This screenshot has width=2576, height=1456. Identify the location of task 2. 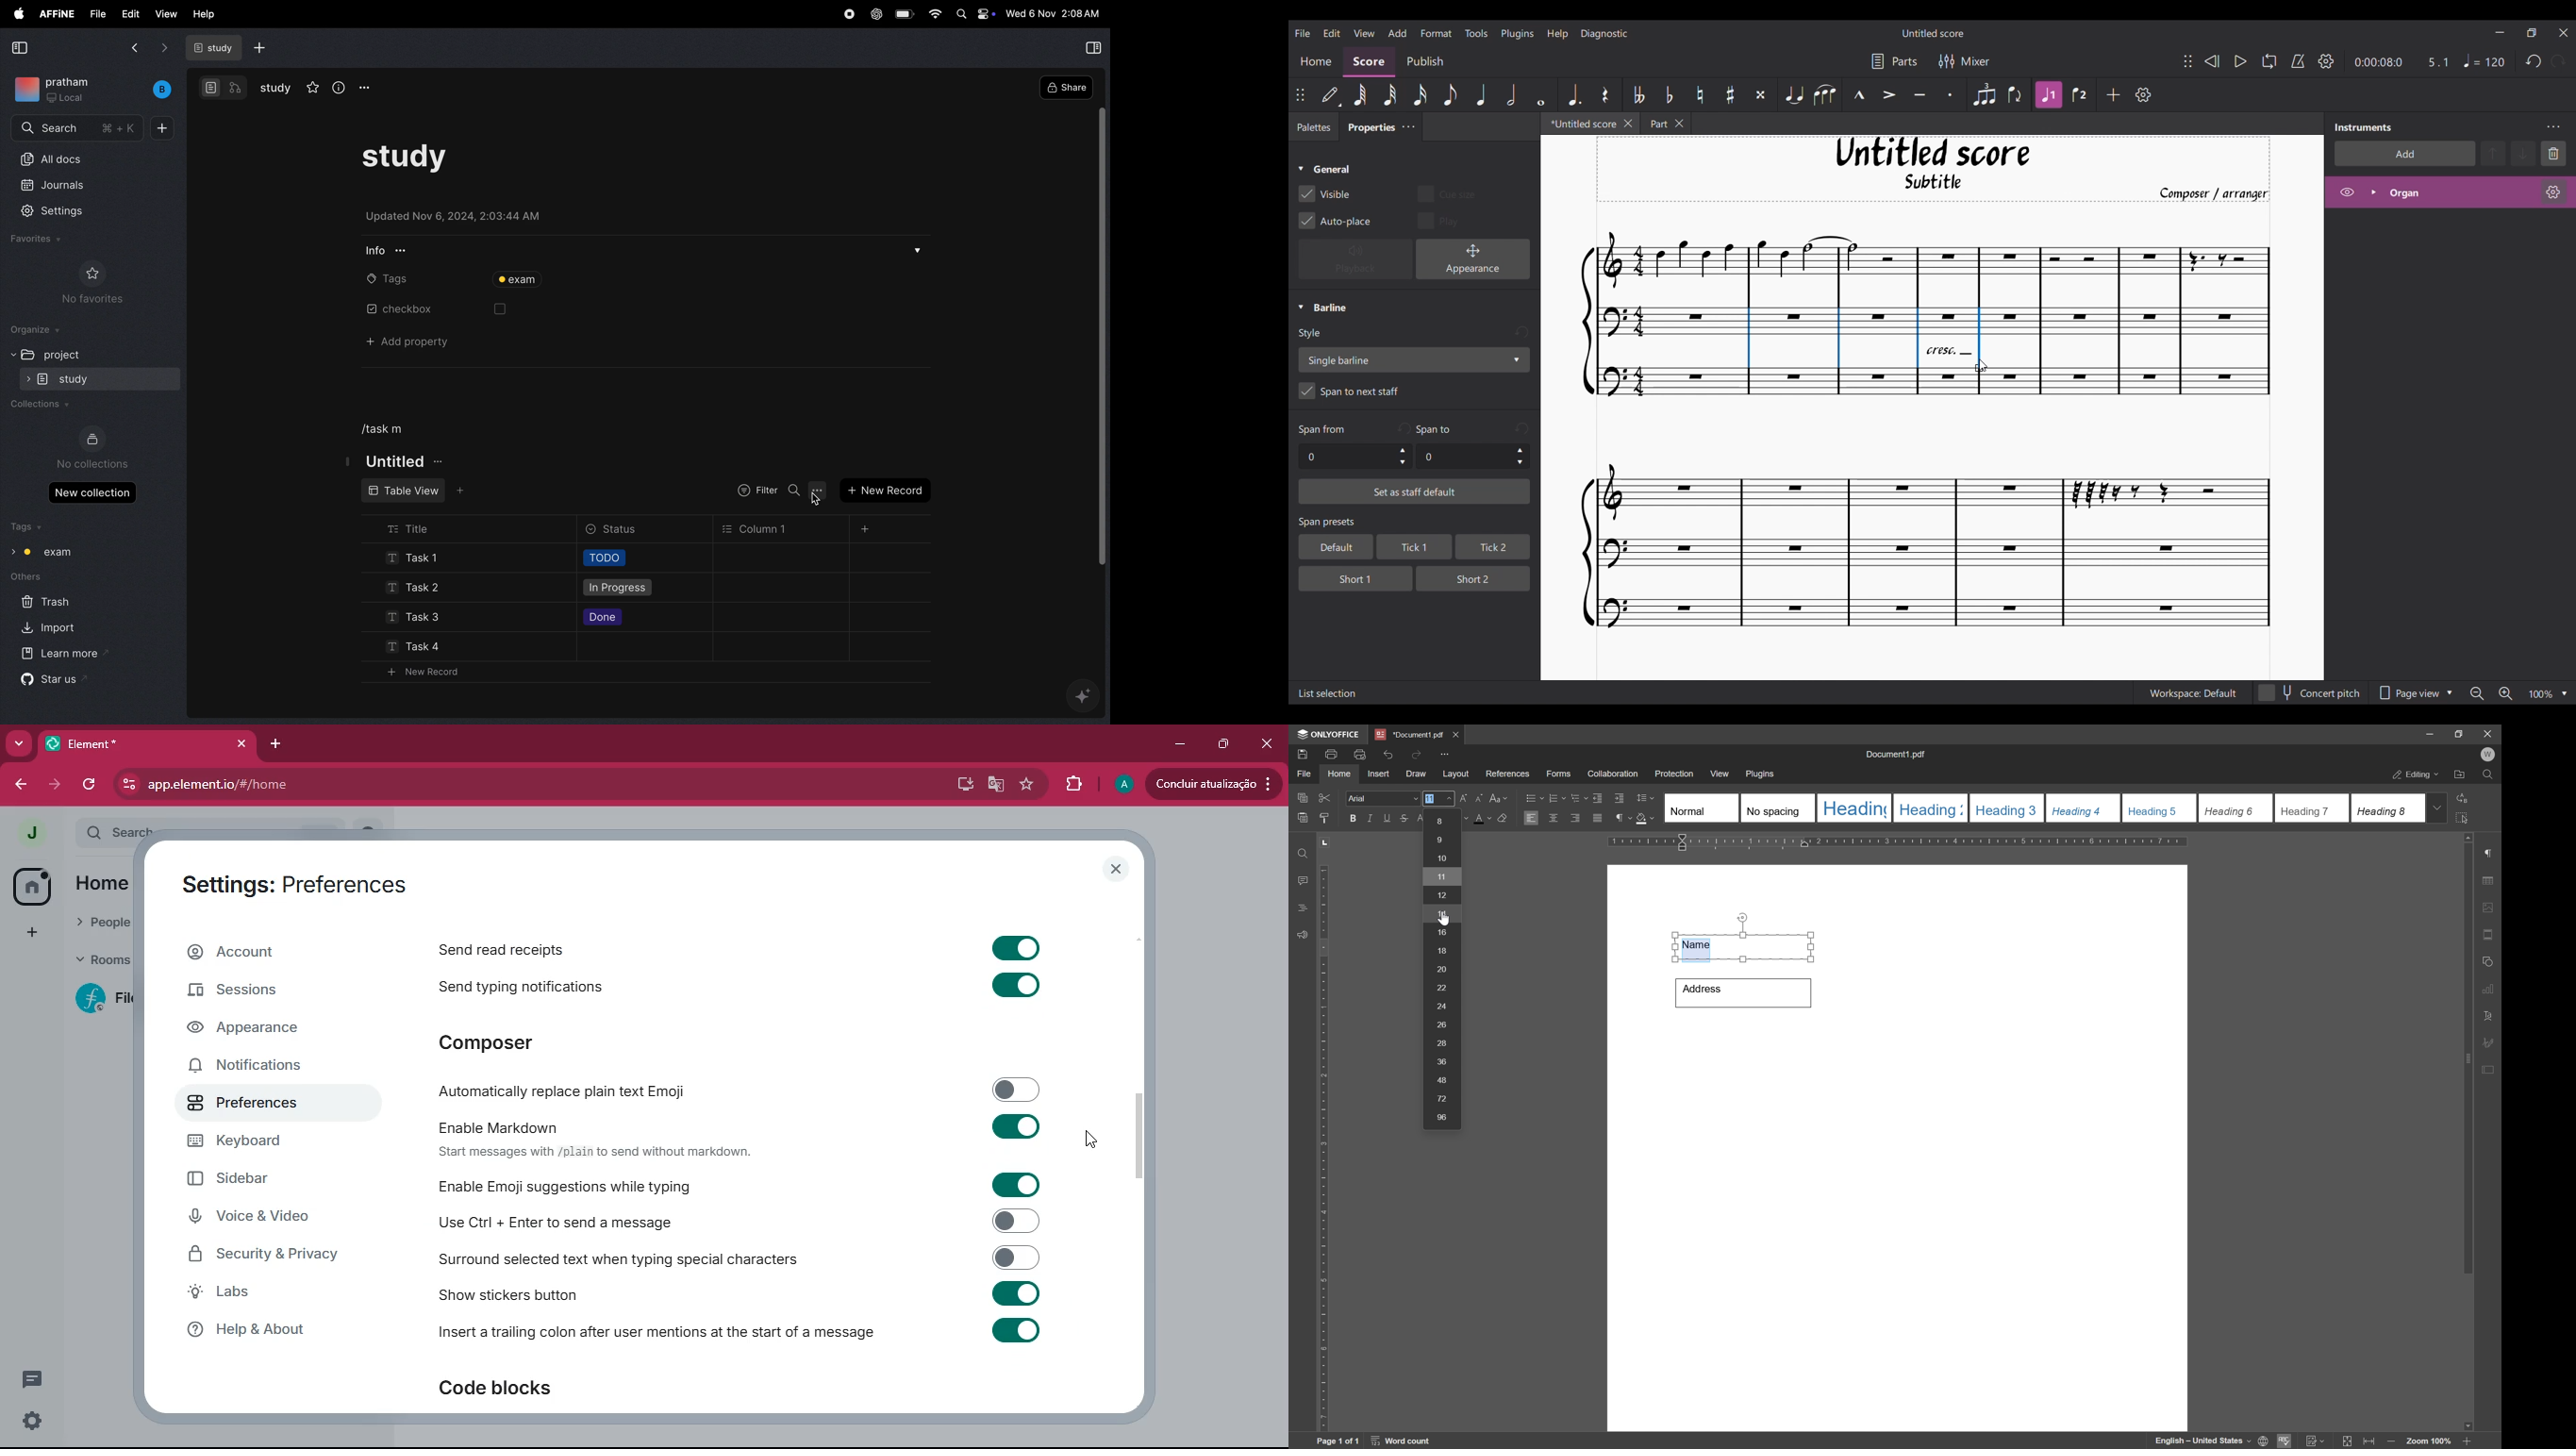
(411, 588).